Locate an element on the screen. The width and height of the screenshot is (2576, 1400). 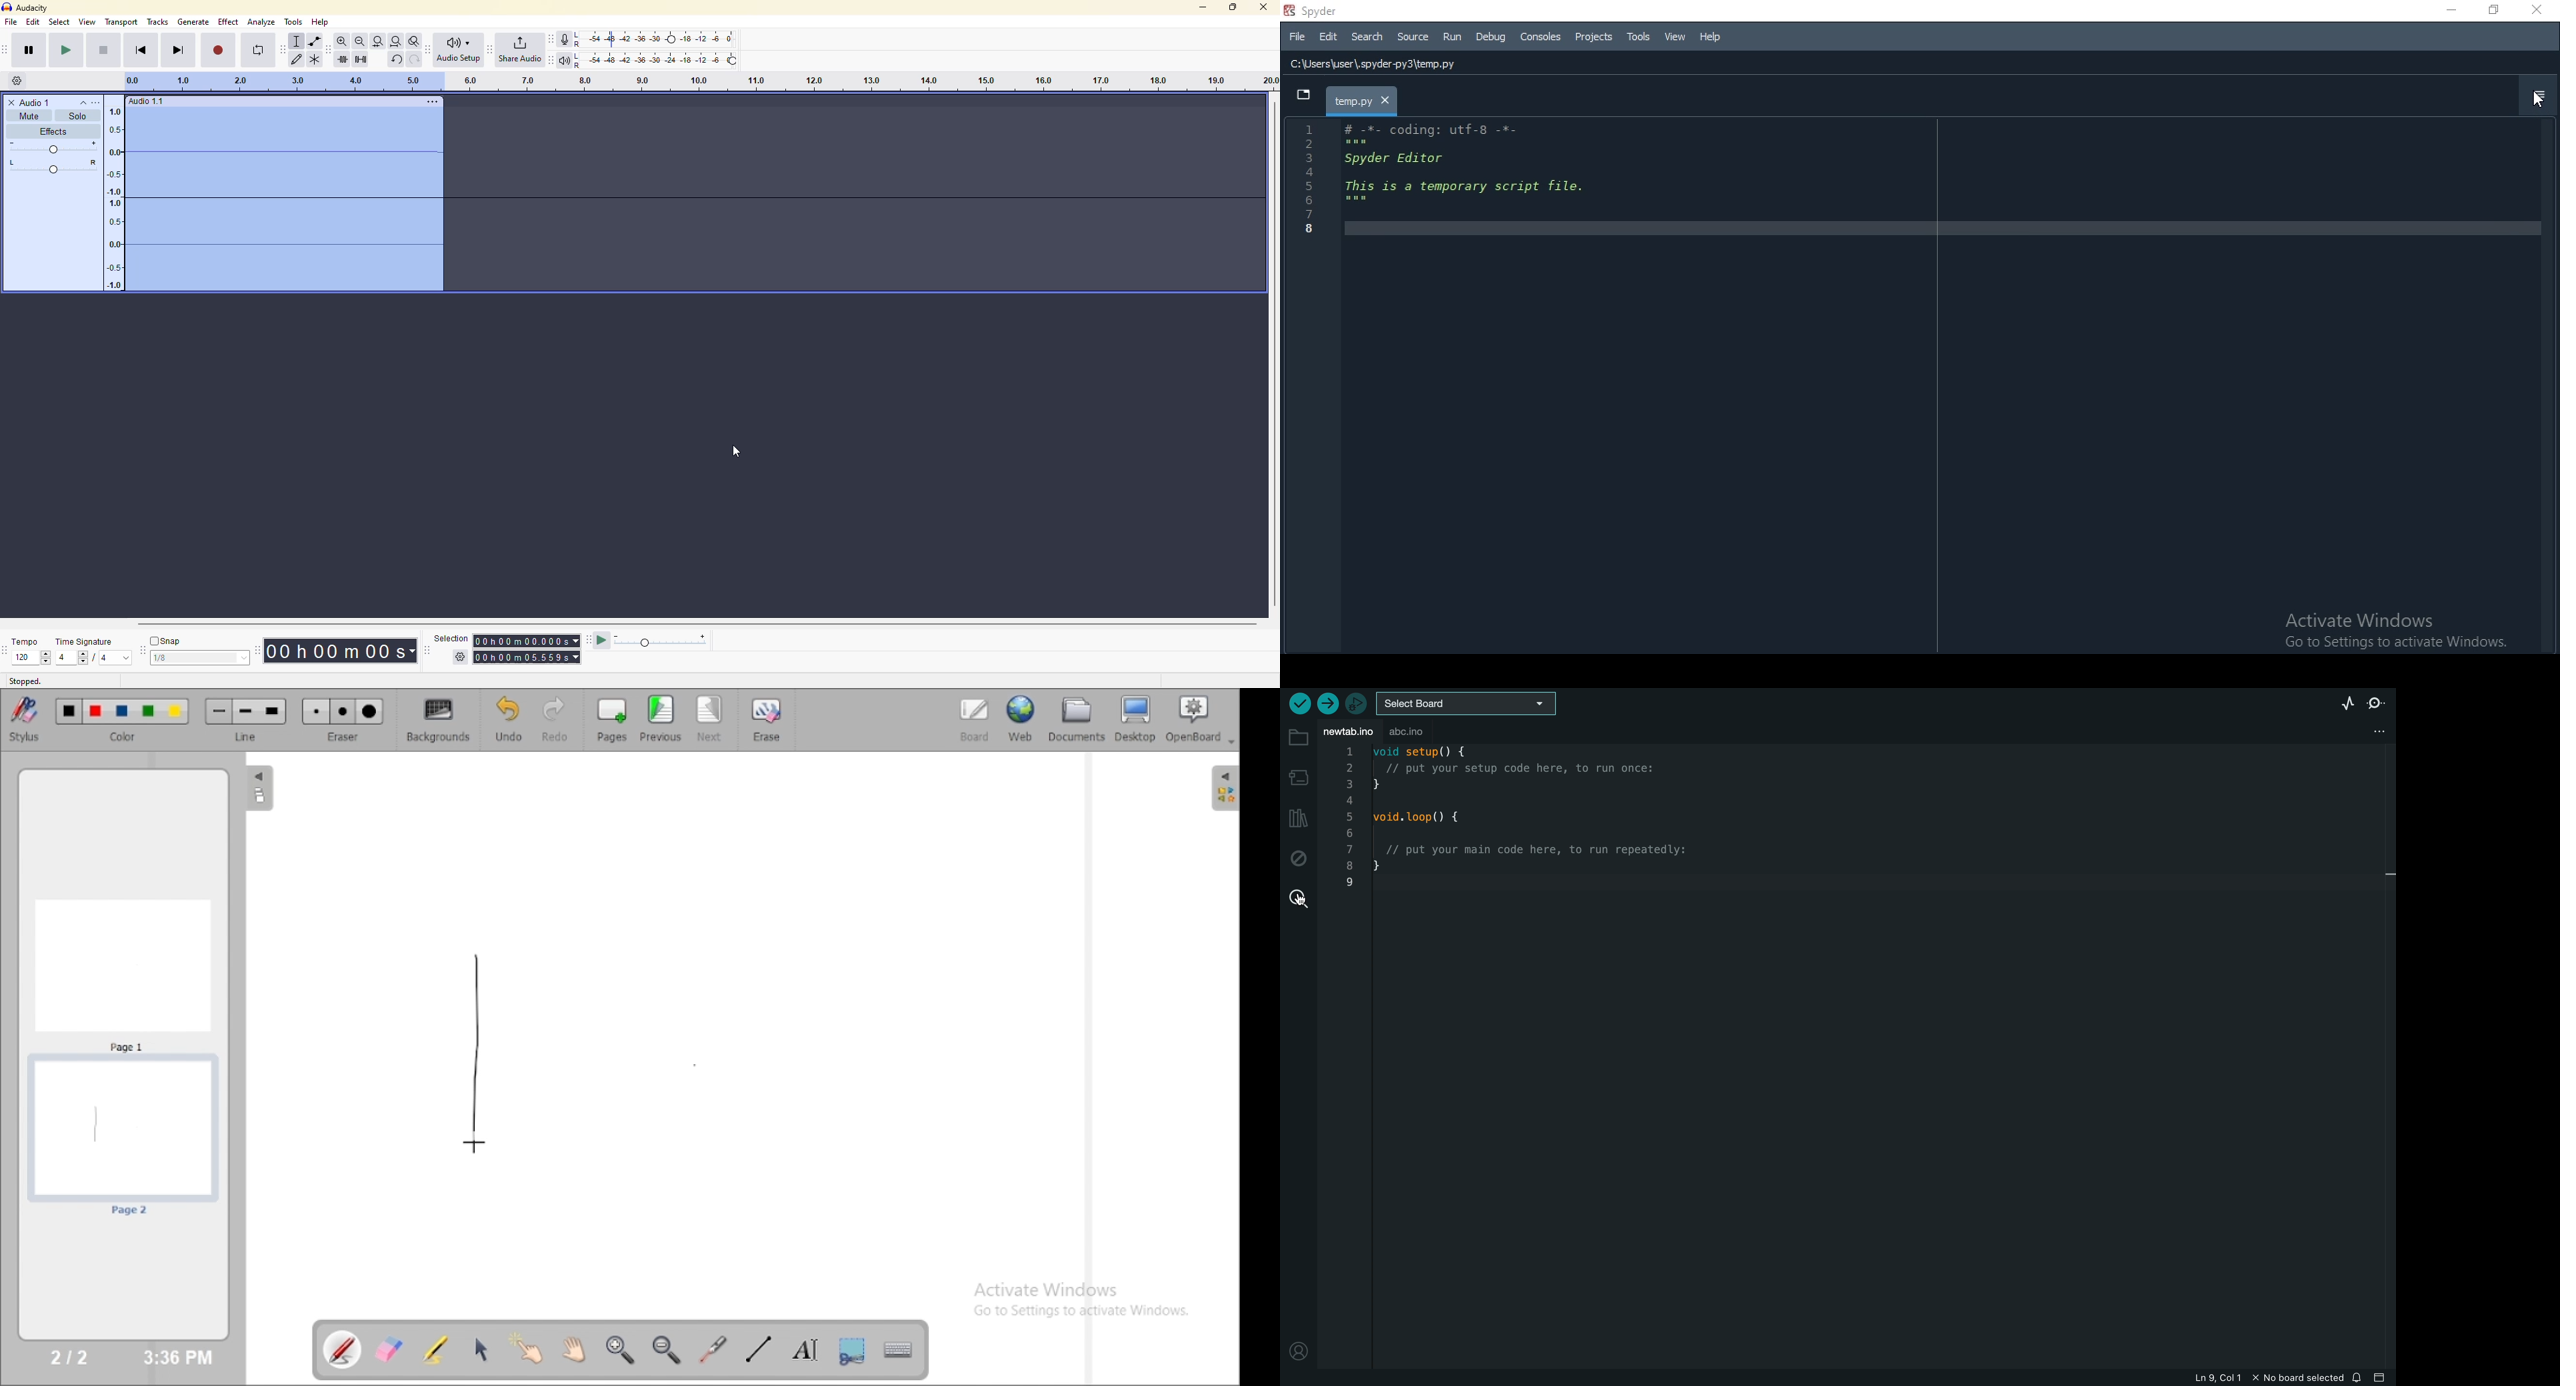
click and drag to define looping region is located at coordinates (695, 81).